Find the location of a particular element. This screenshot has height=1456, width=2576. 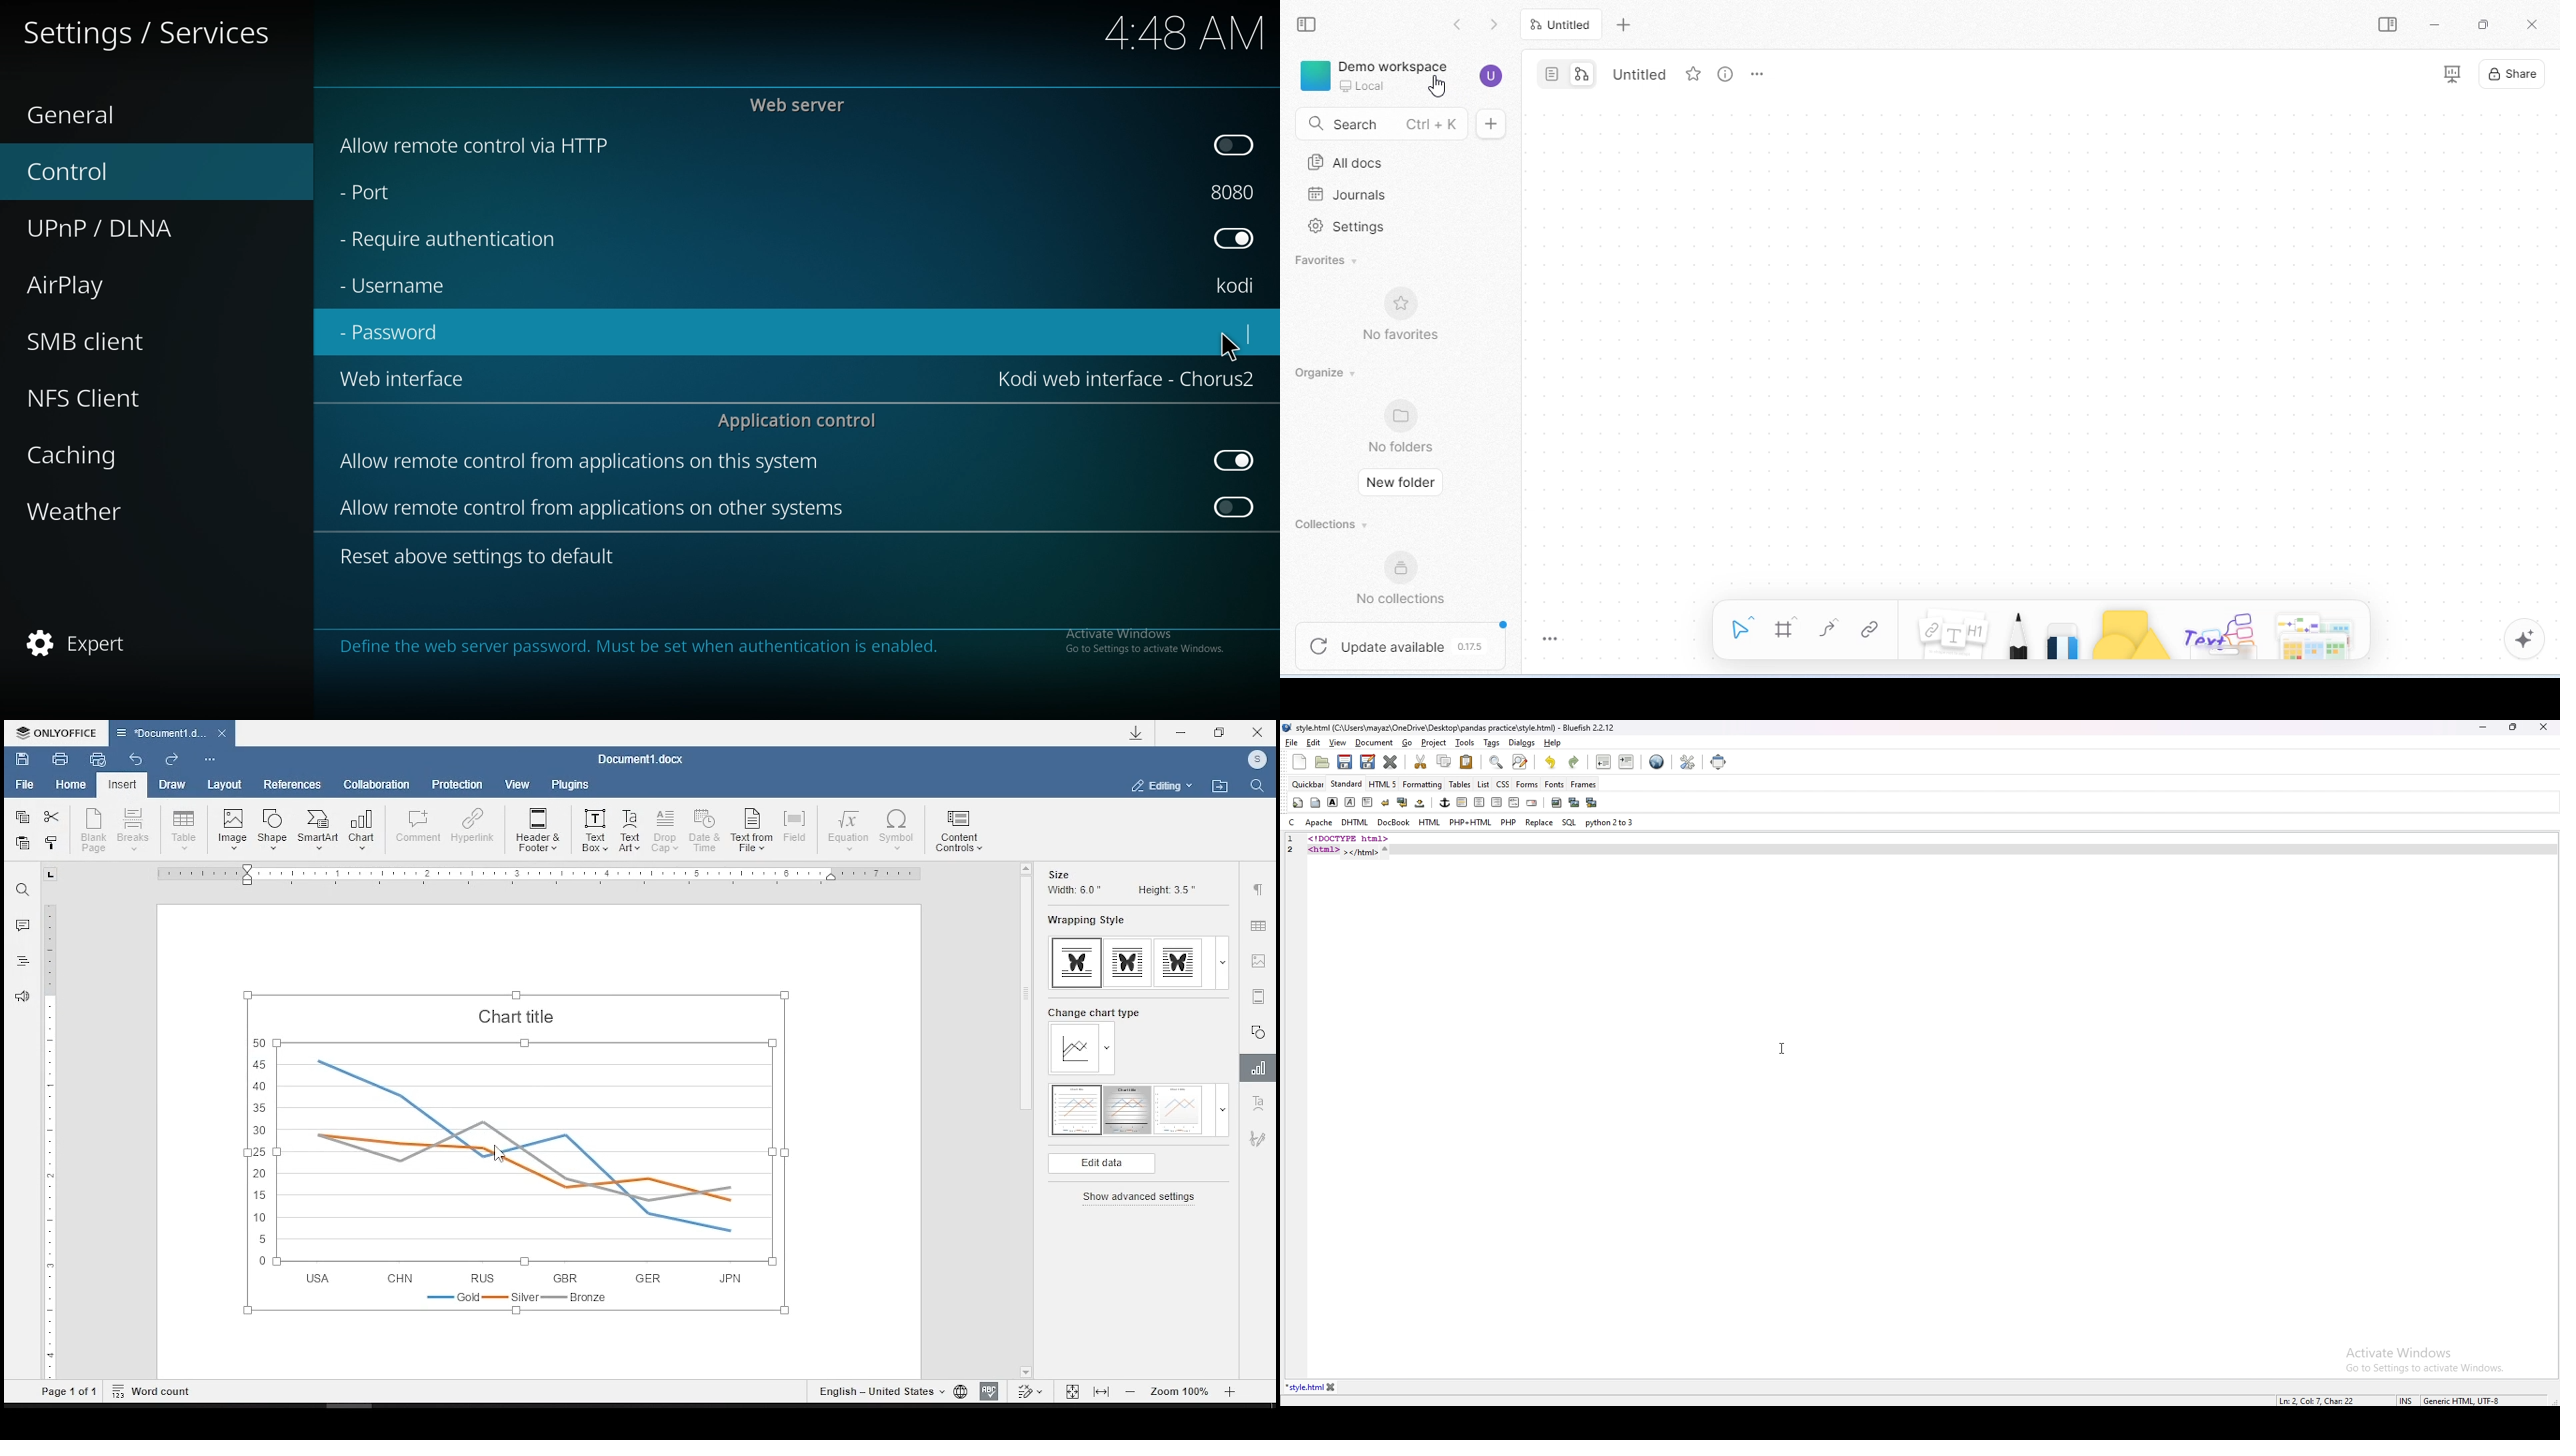

italic is located at coordinates (1351, 801).